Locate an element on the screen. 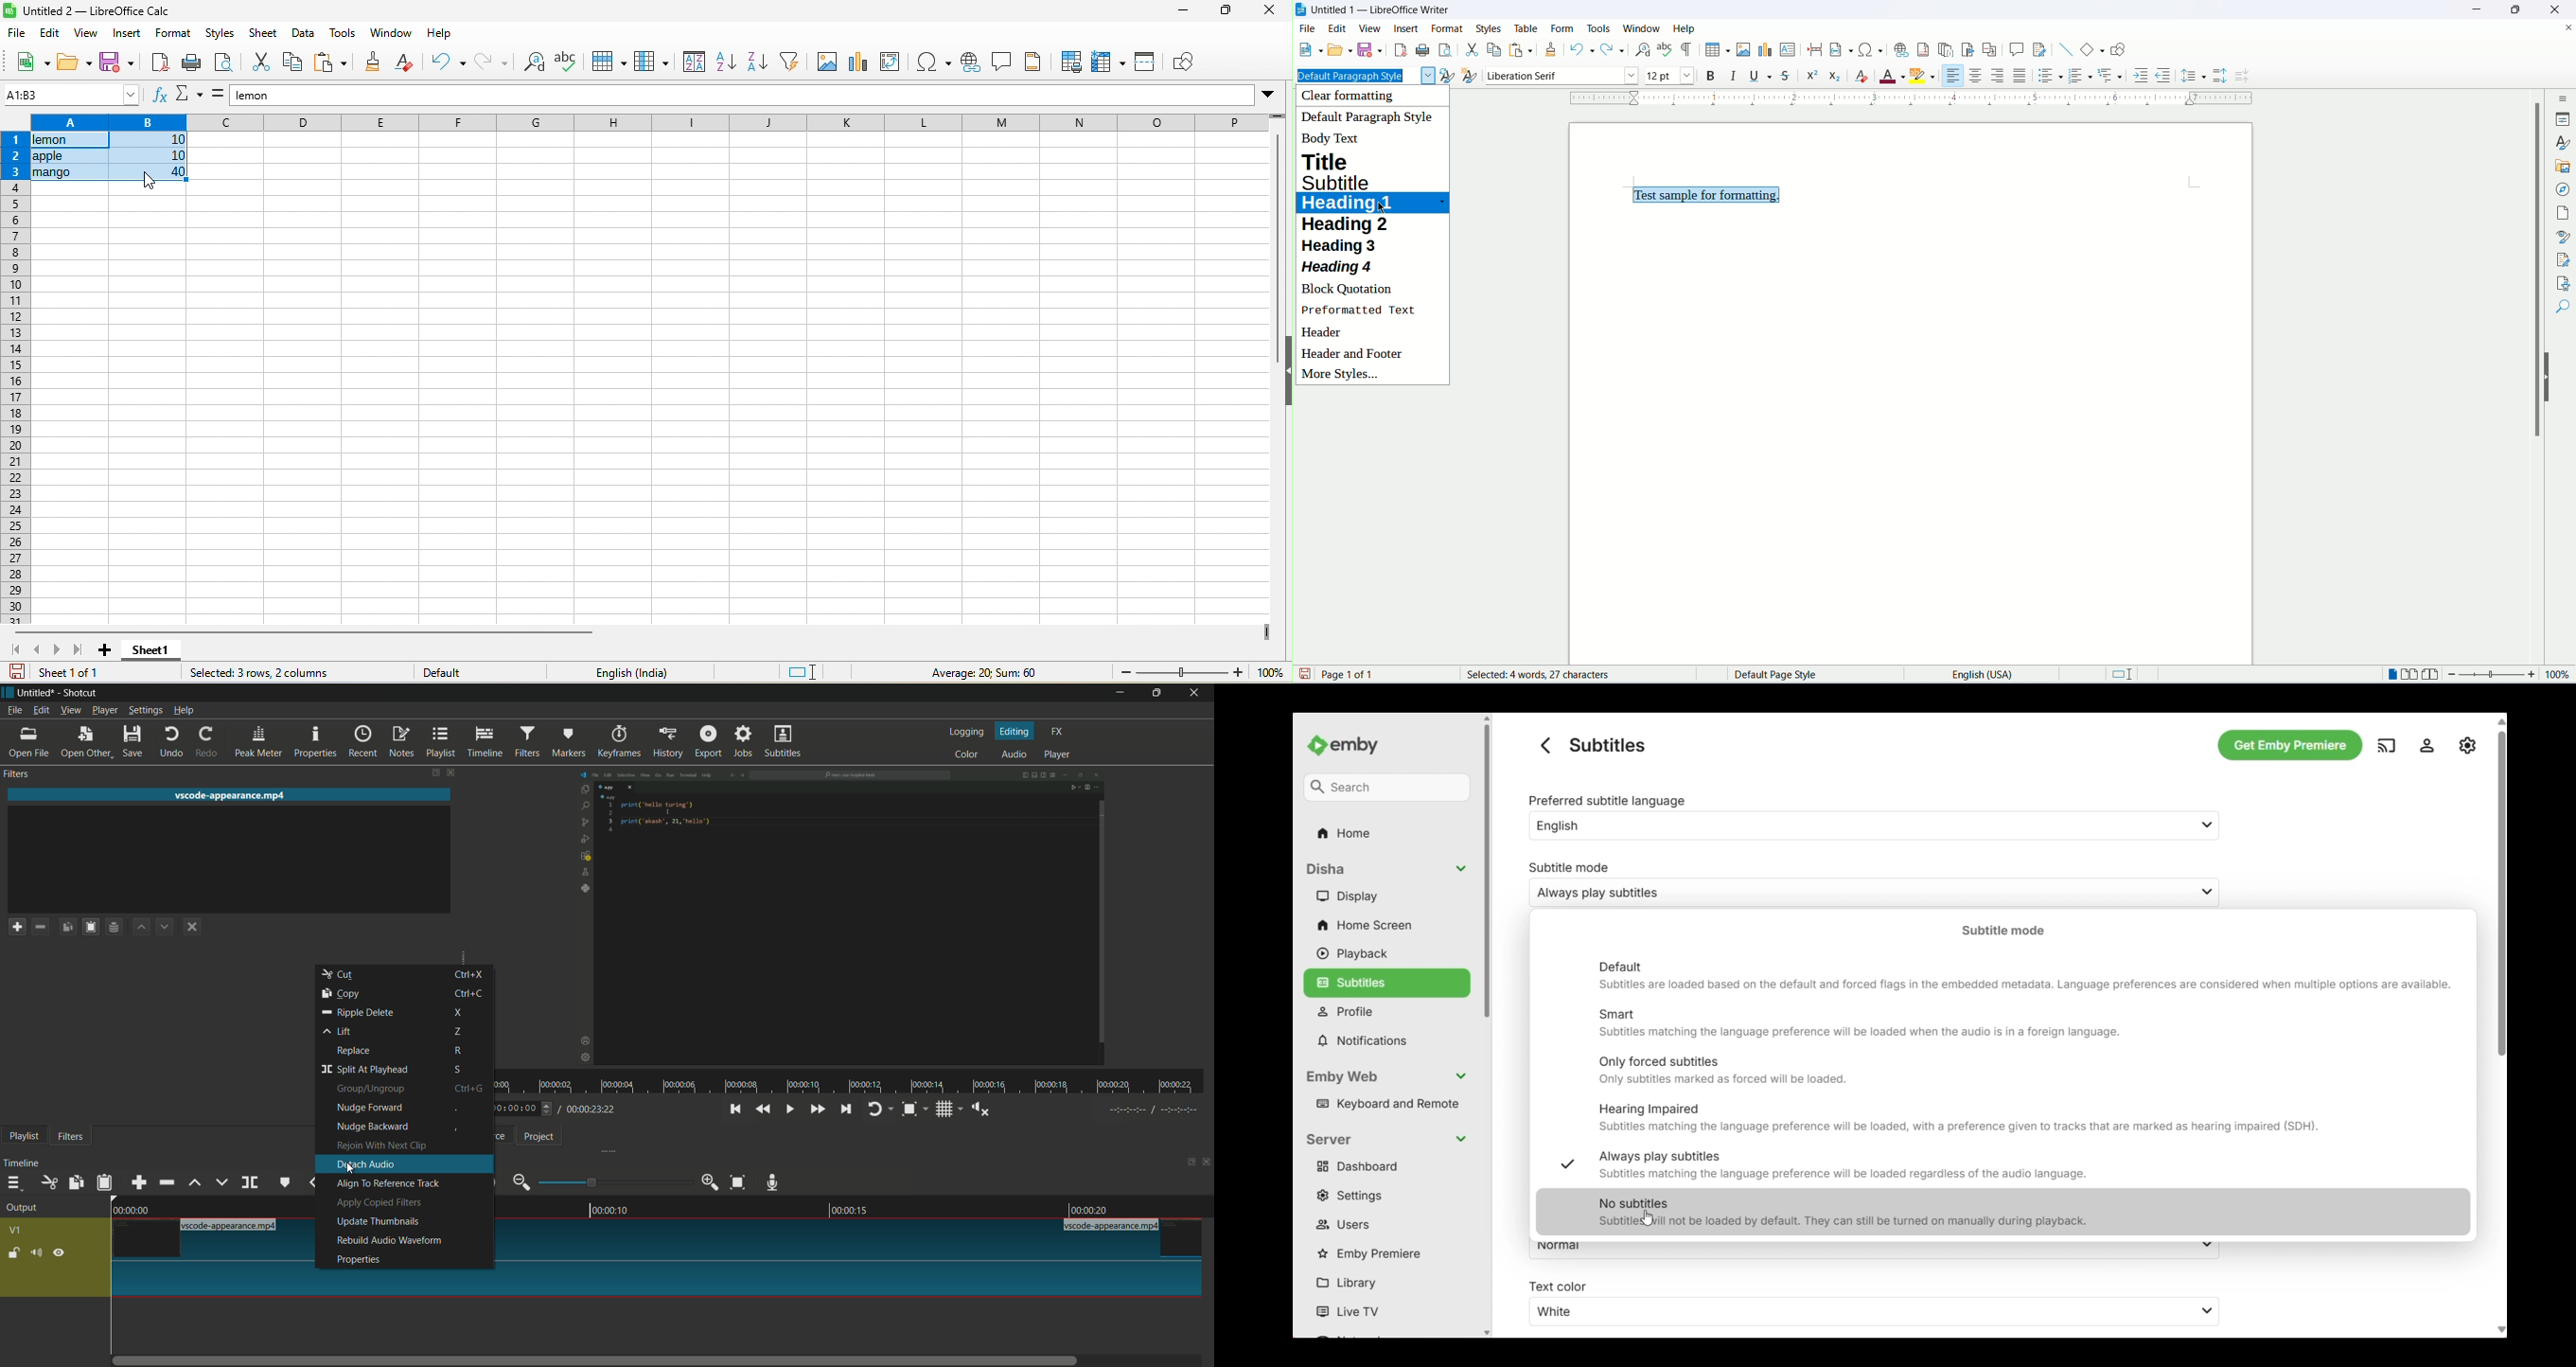  create or edit marker is located at coordinates (284, 1183).